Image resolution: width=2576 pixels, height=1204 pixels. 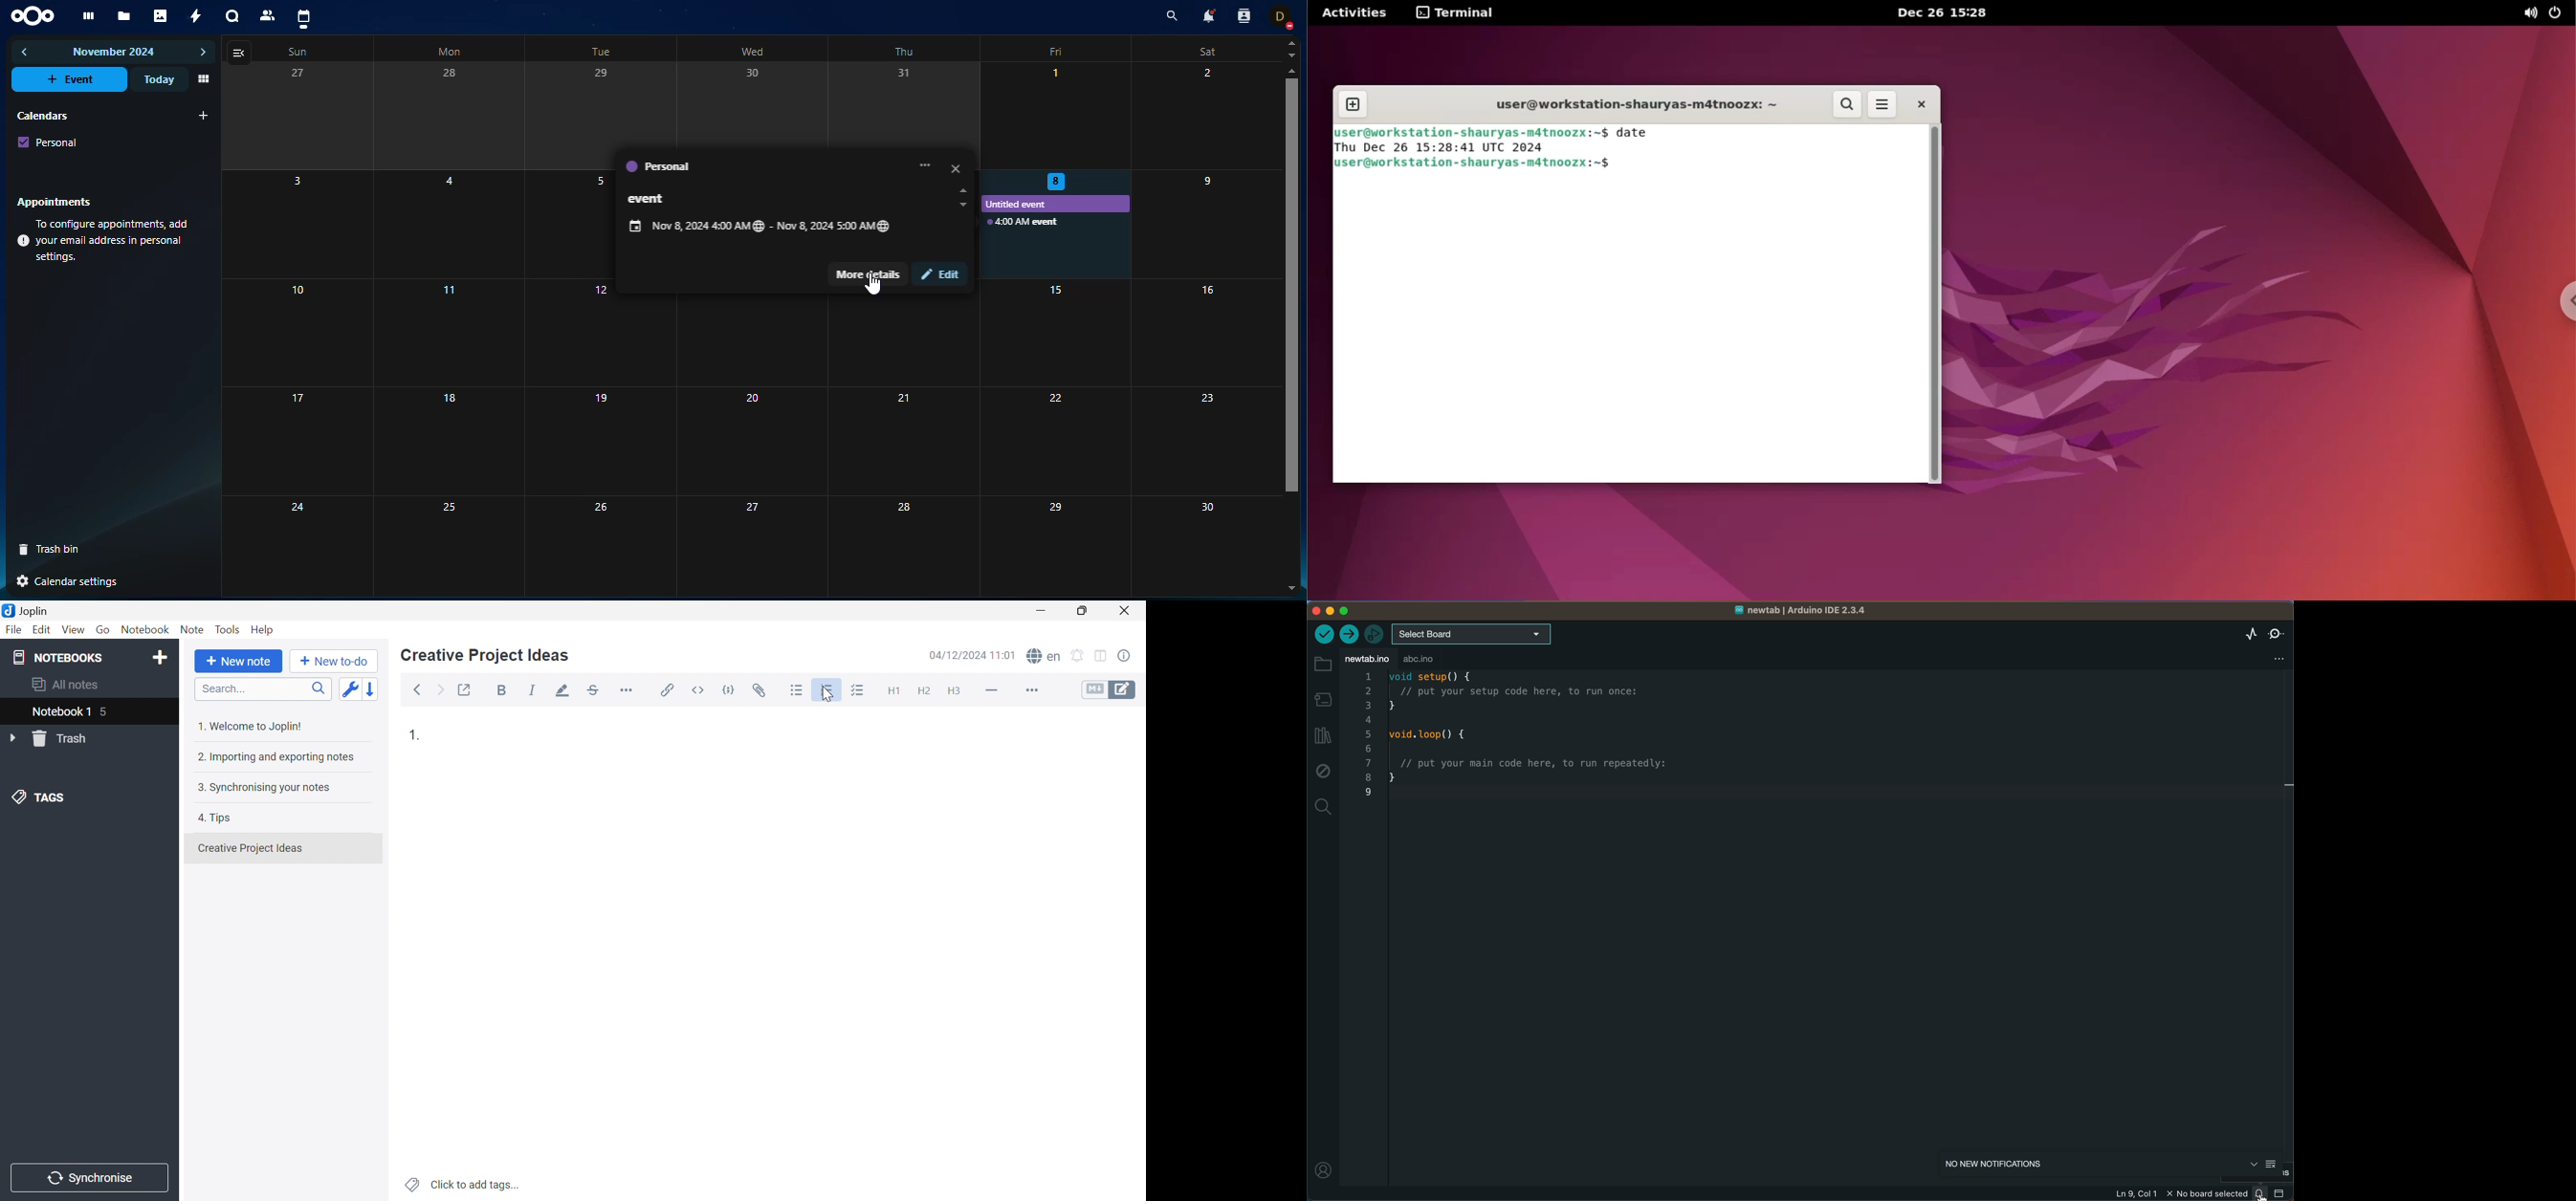 What do you see at coordinates (147, 632) in the screenshot?
I see `Notebook` at bounding box center [147, 632].